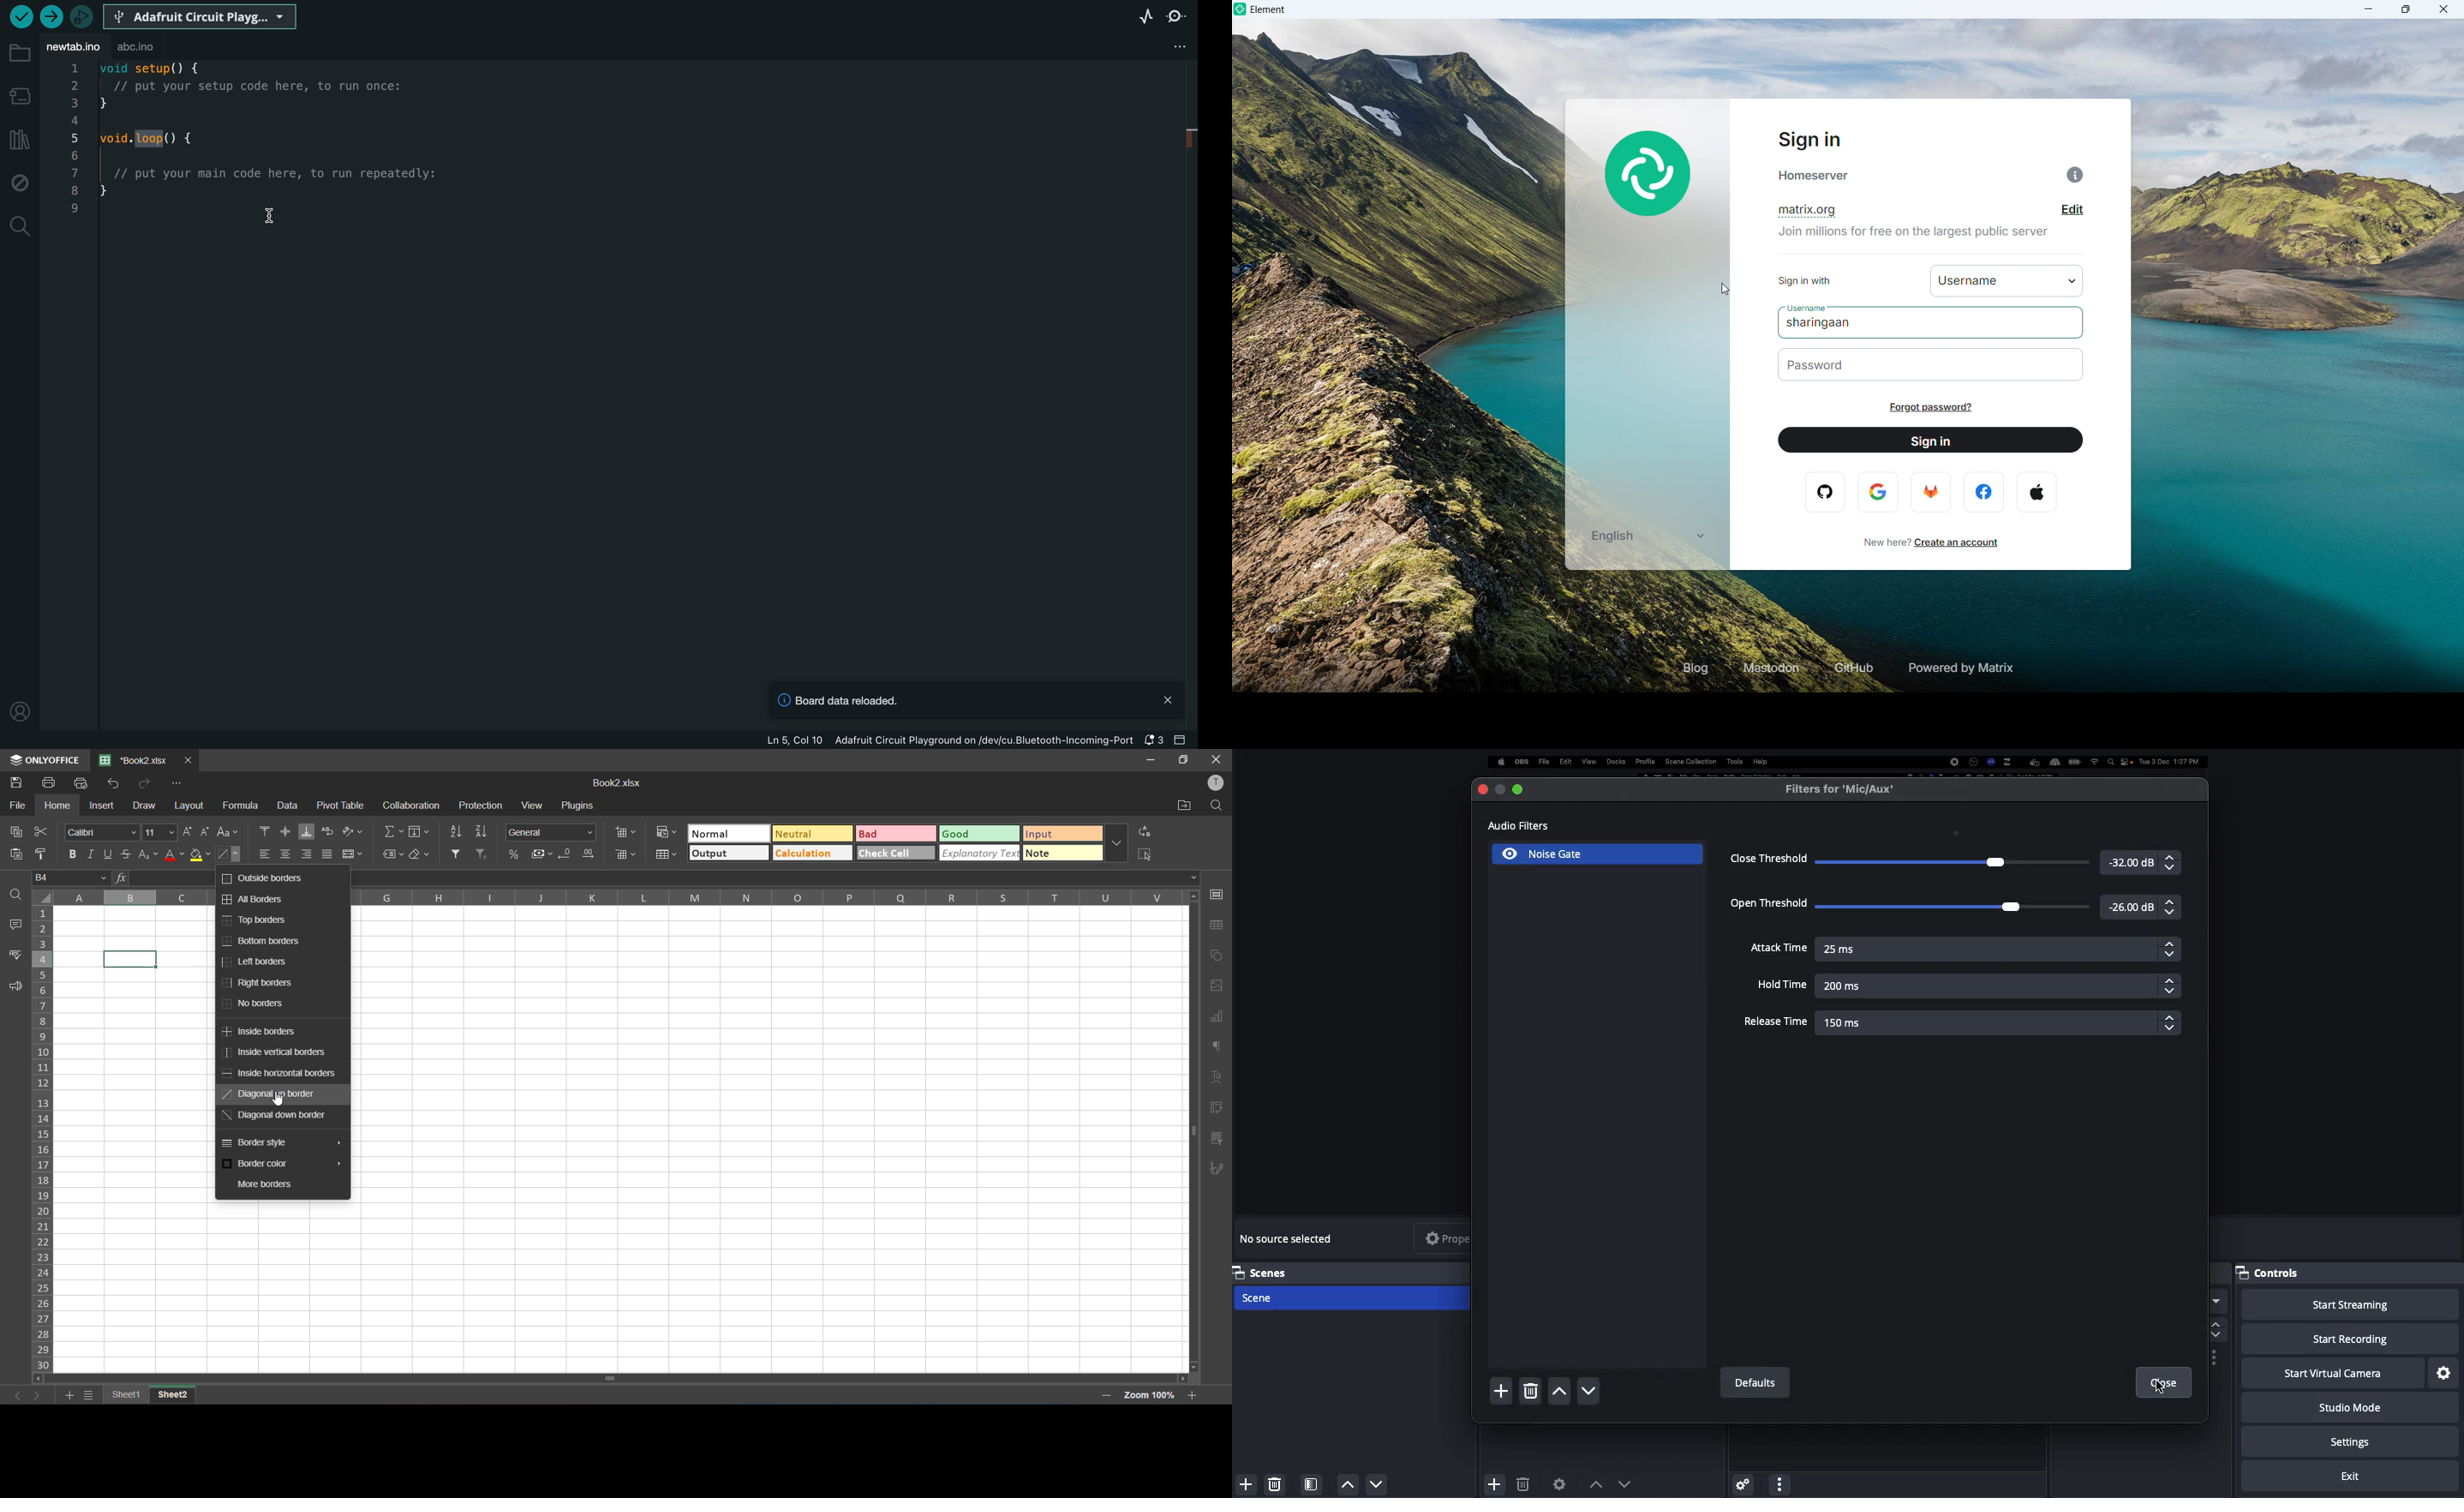 The width and height of the screenshot is (2464, 1512). Describe the element at coordinates (21, 854) in the screenshot. I see `paste` at that location.